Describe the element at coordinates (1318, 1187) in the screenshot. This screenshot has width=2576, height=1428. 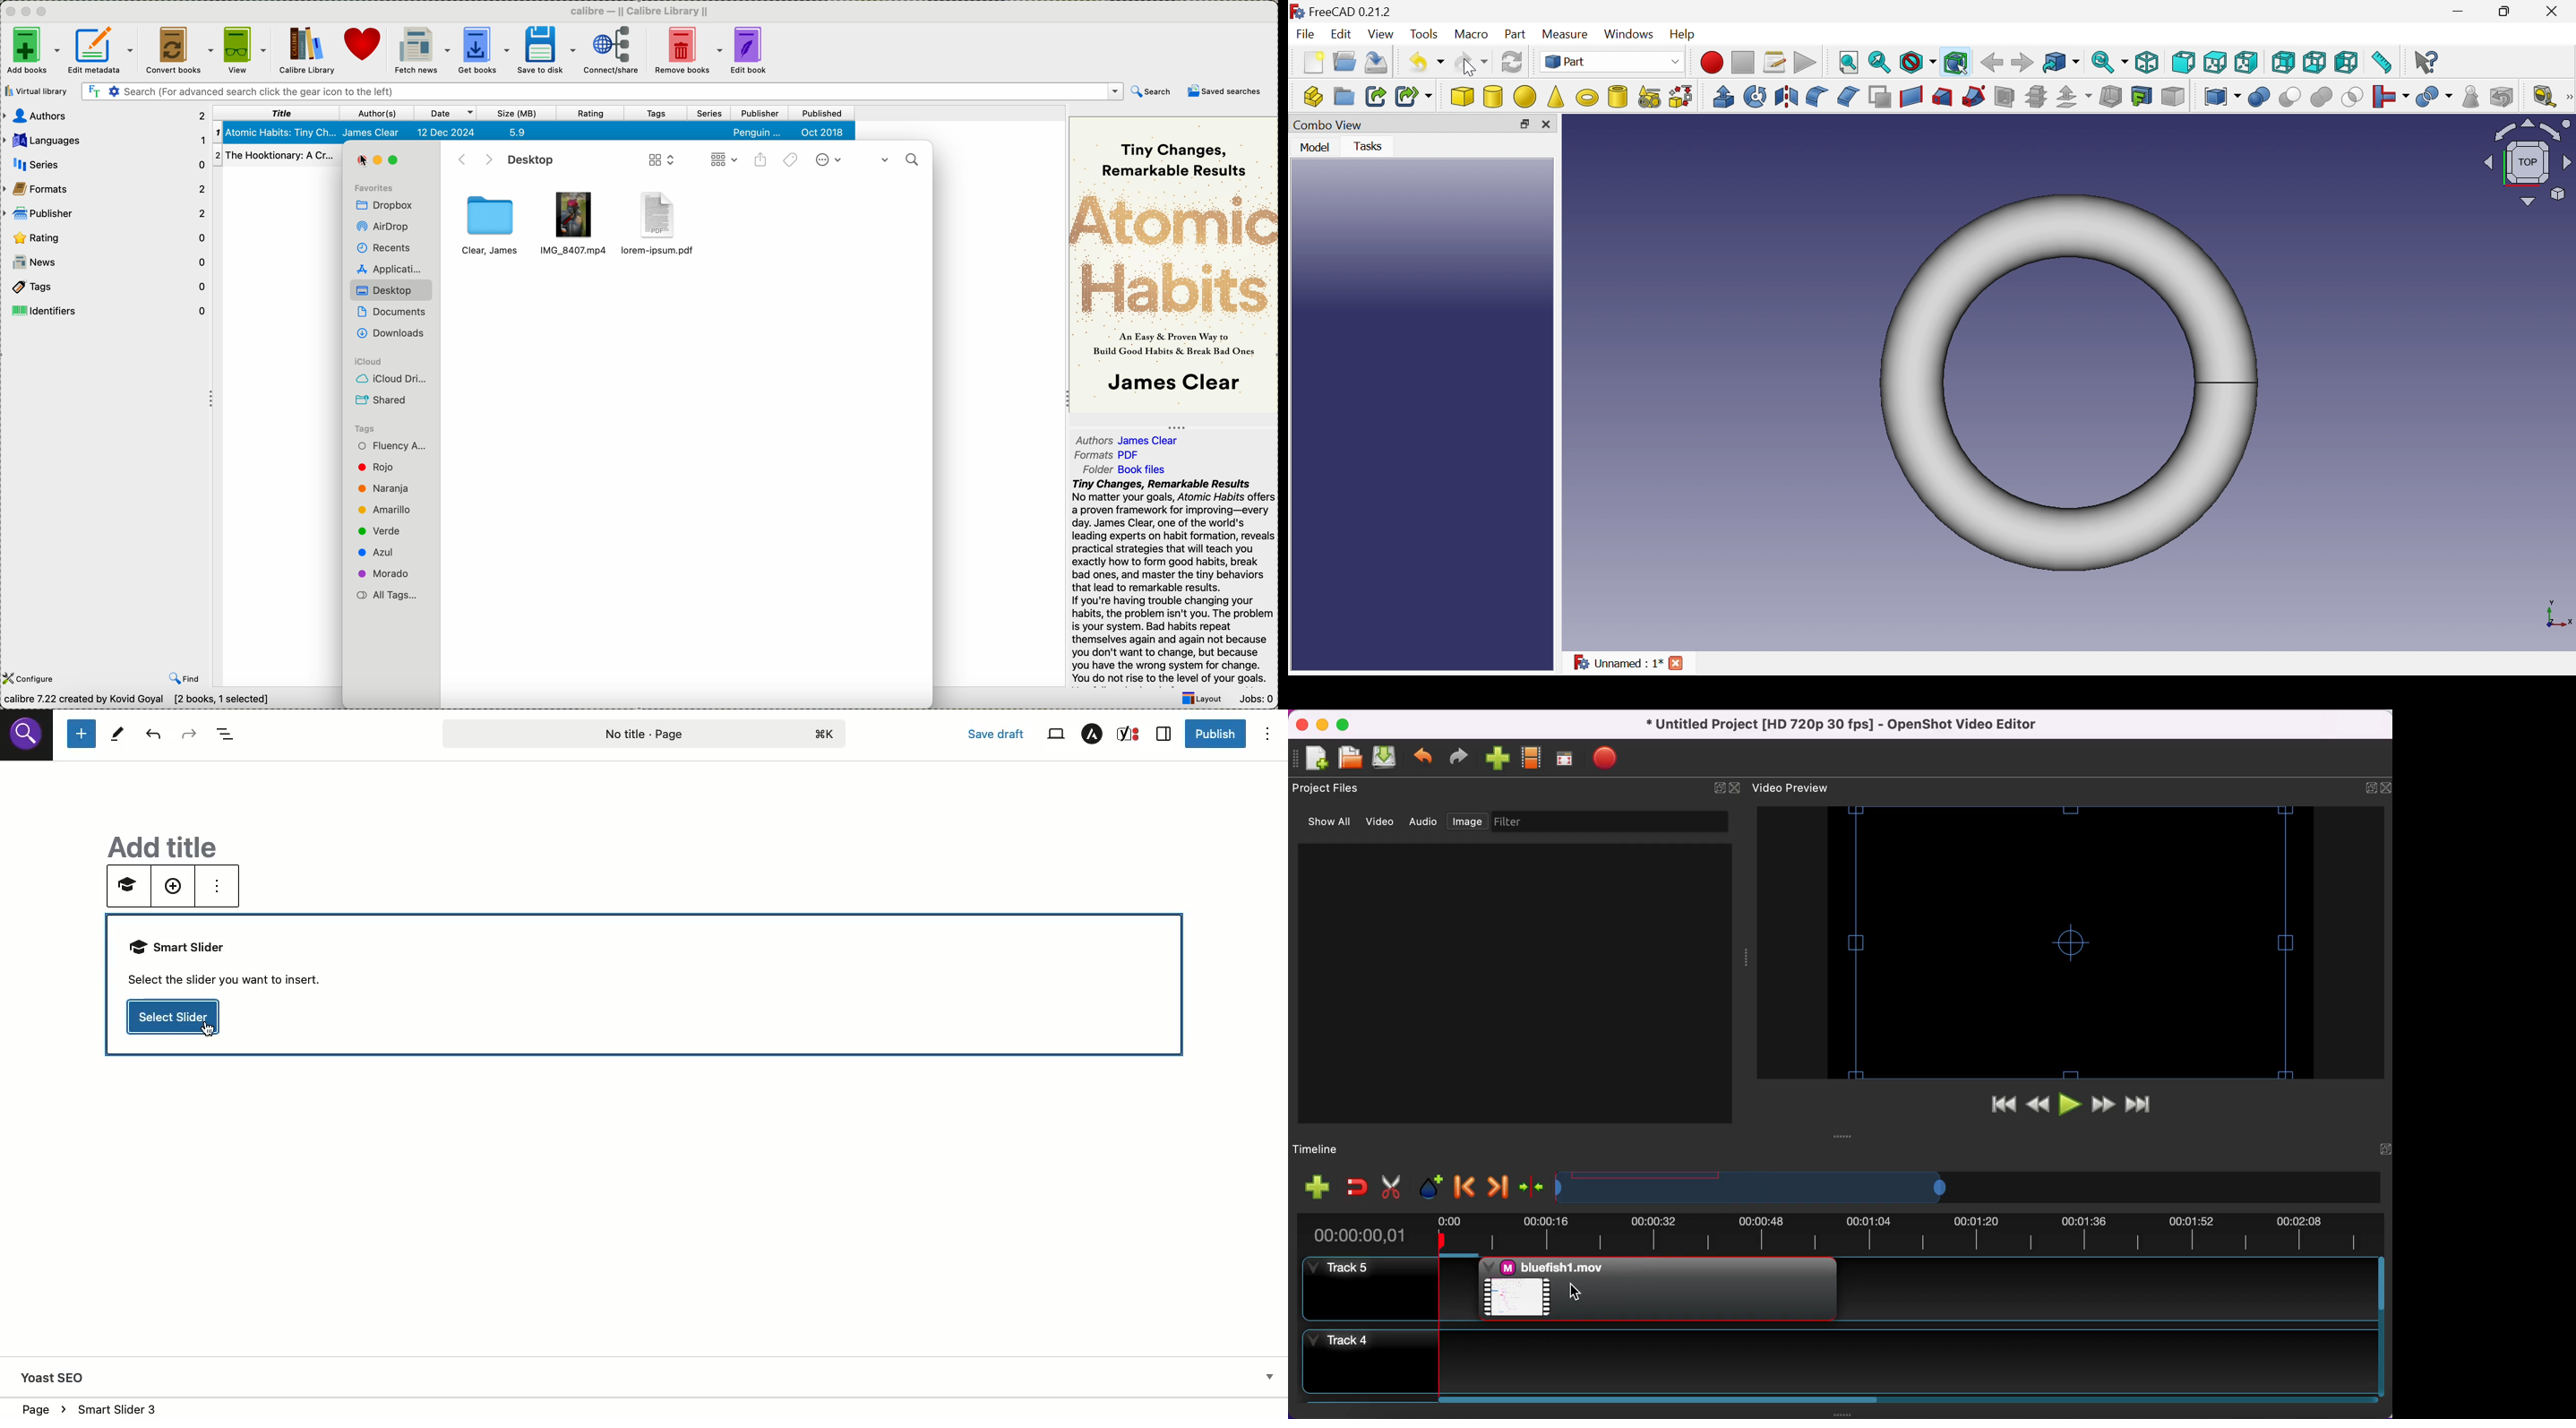
I see `add file` at that location.